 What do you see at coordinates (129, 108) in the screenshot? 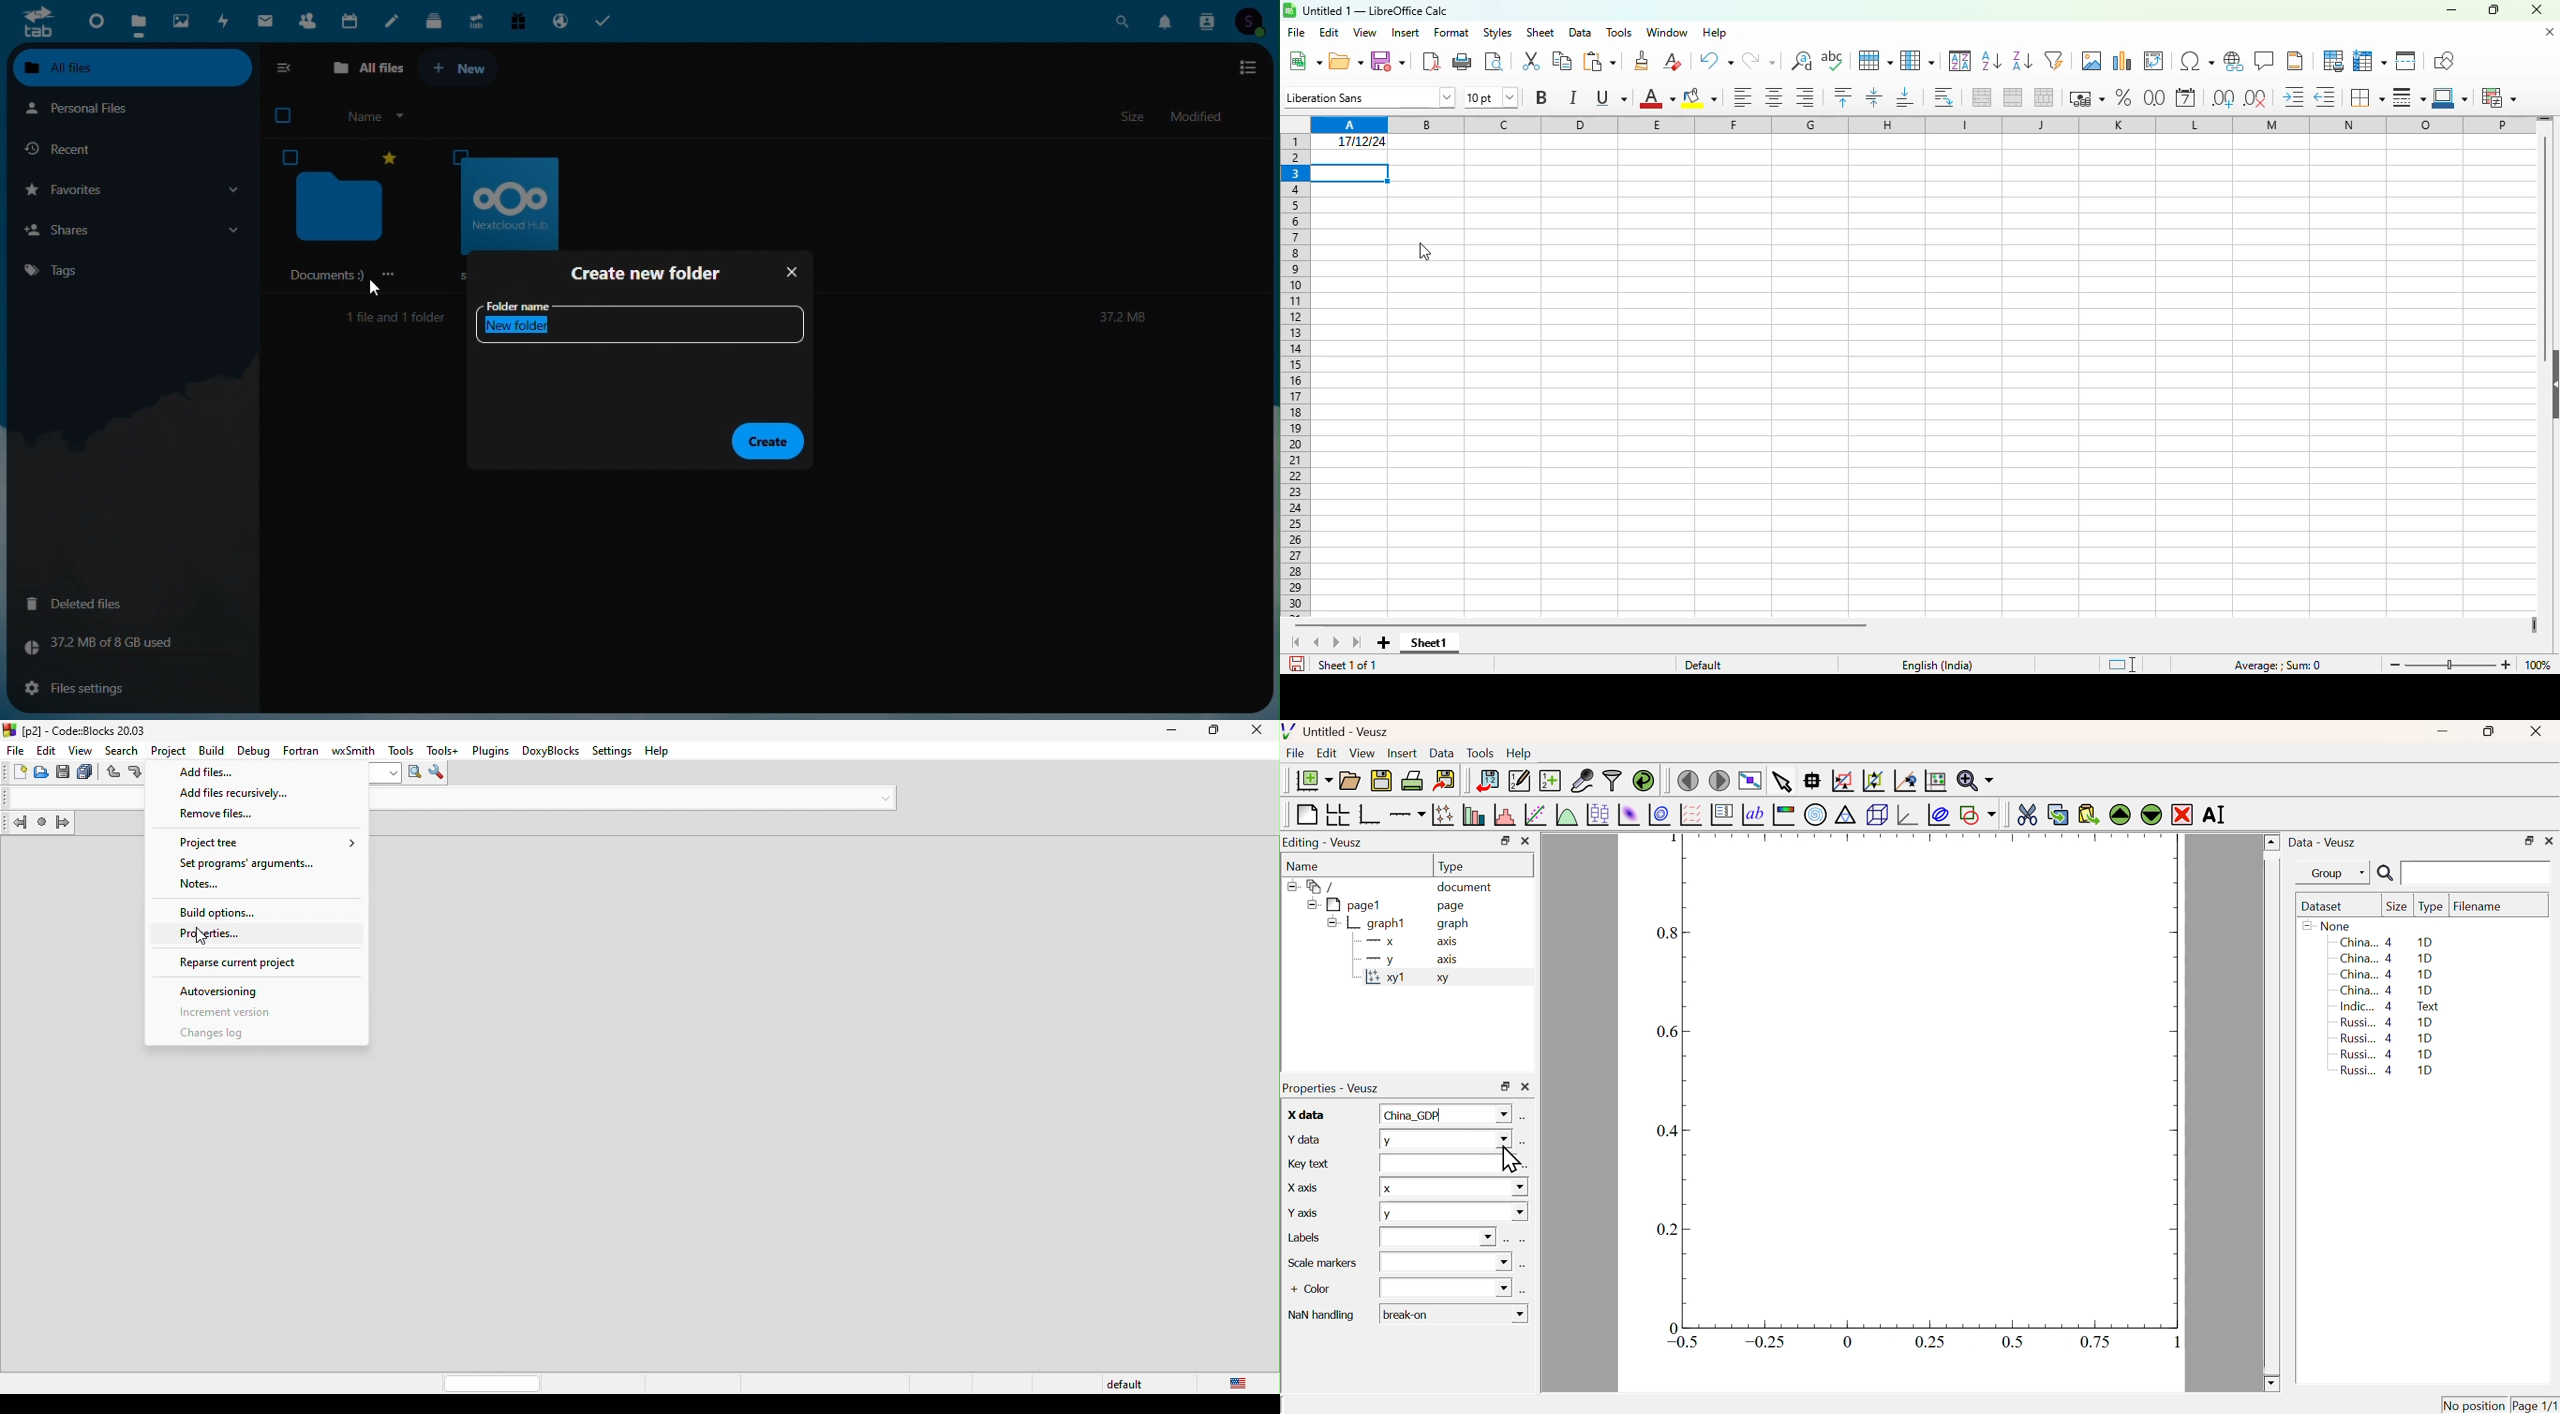
I see `Personal files` at bounding box center [129, 108].